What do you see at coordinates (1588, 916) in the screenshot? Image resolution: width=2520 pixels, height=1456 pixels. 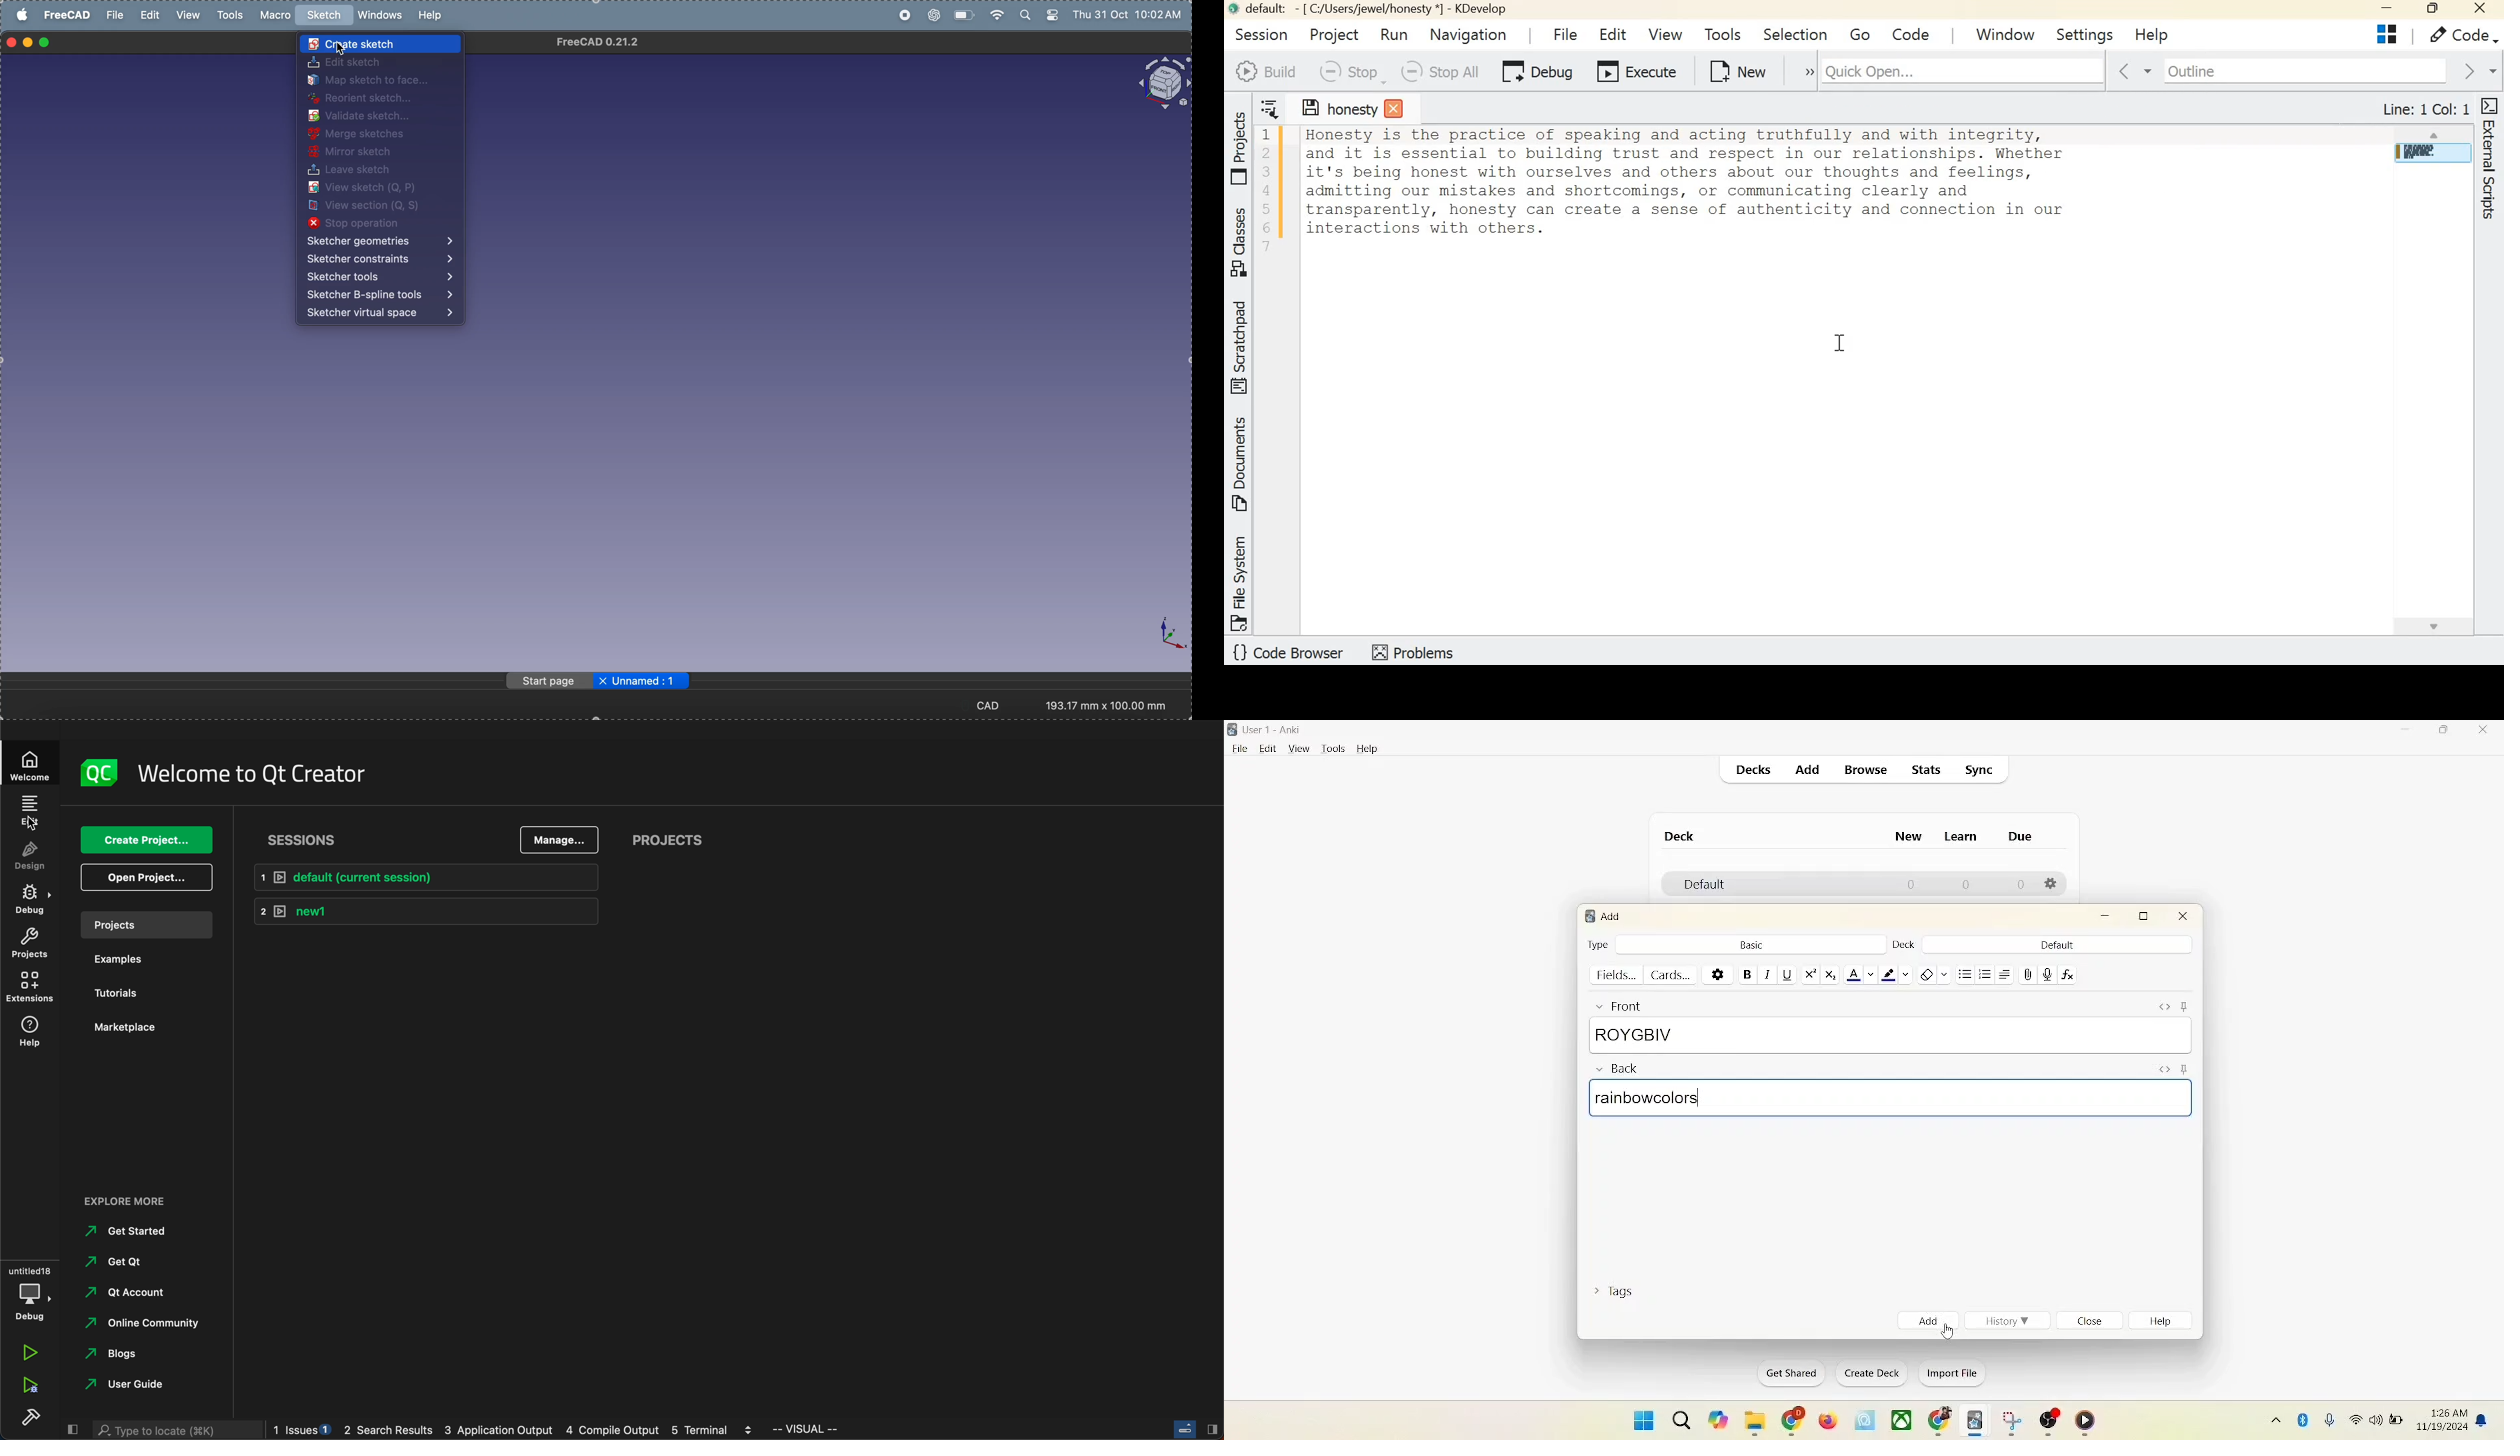 I see `logo` at bounding box center [1588, 916].